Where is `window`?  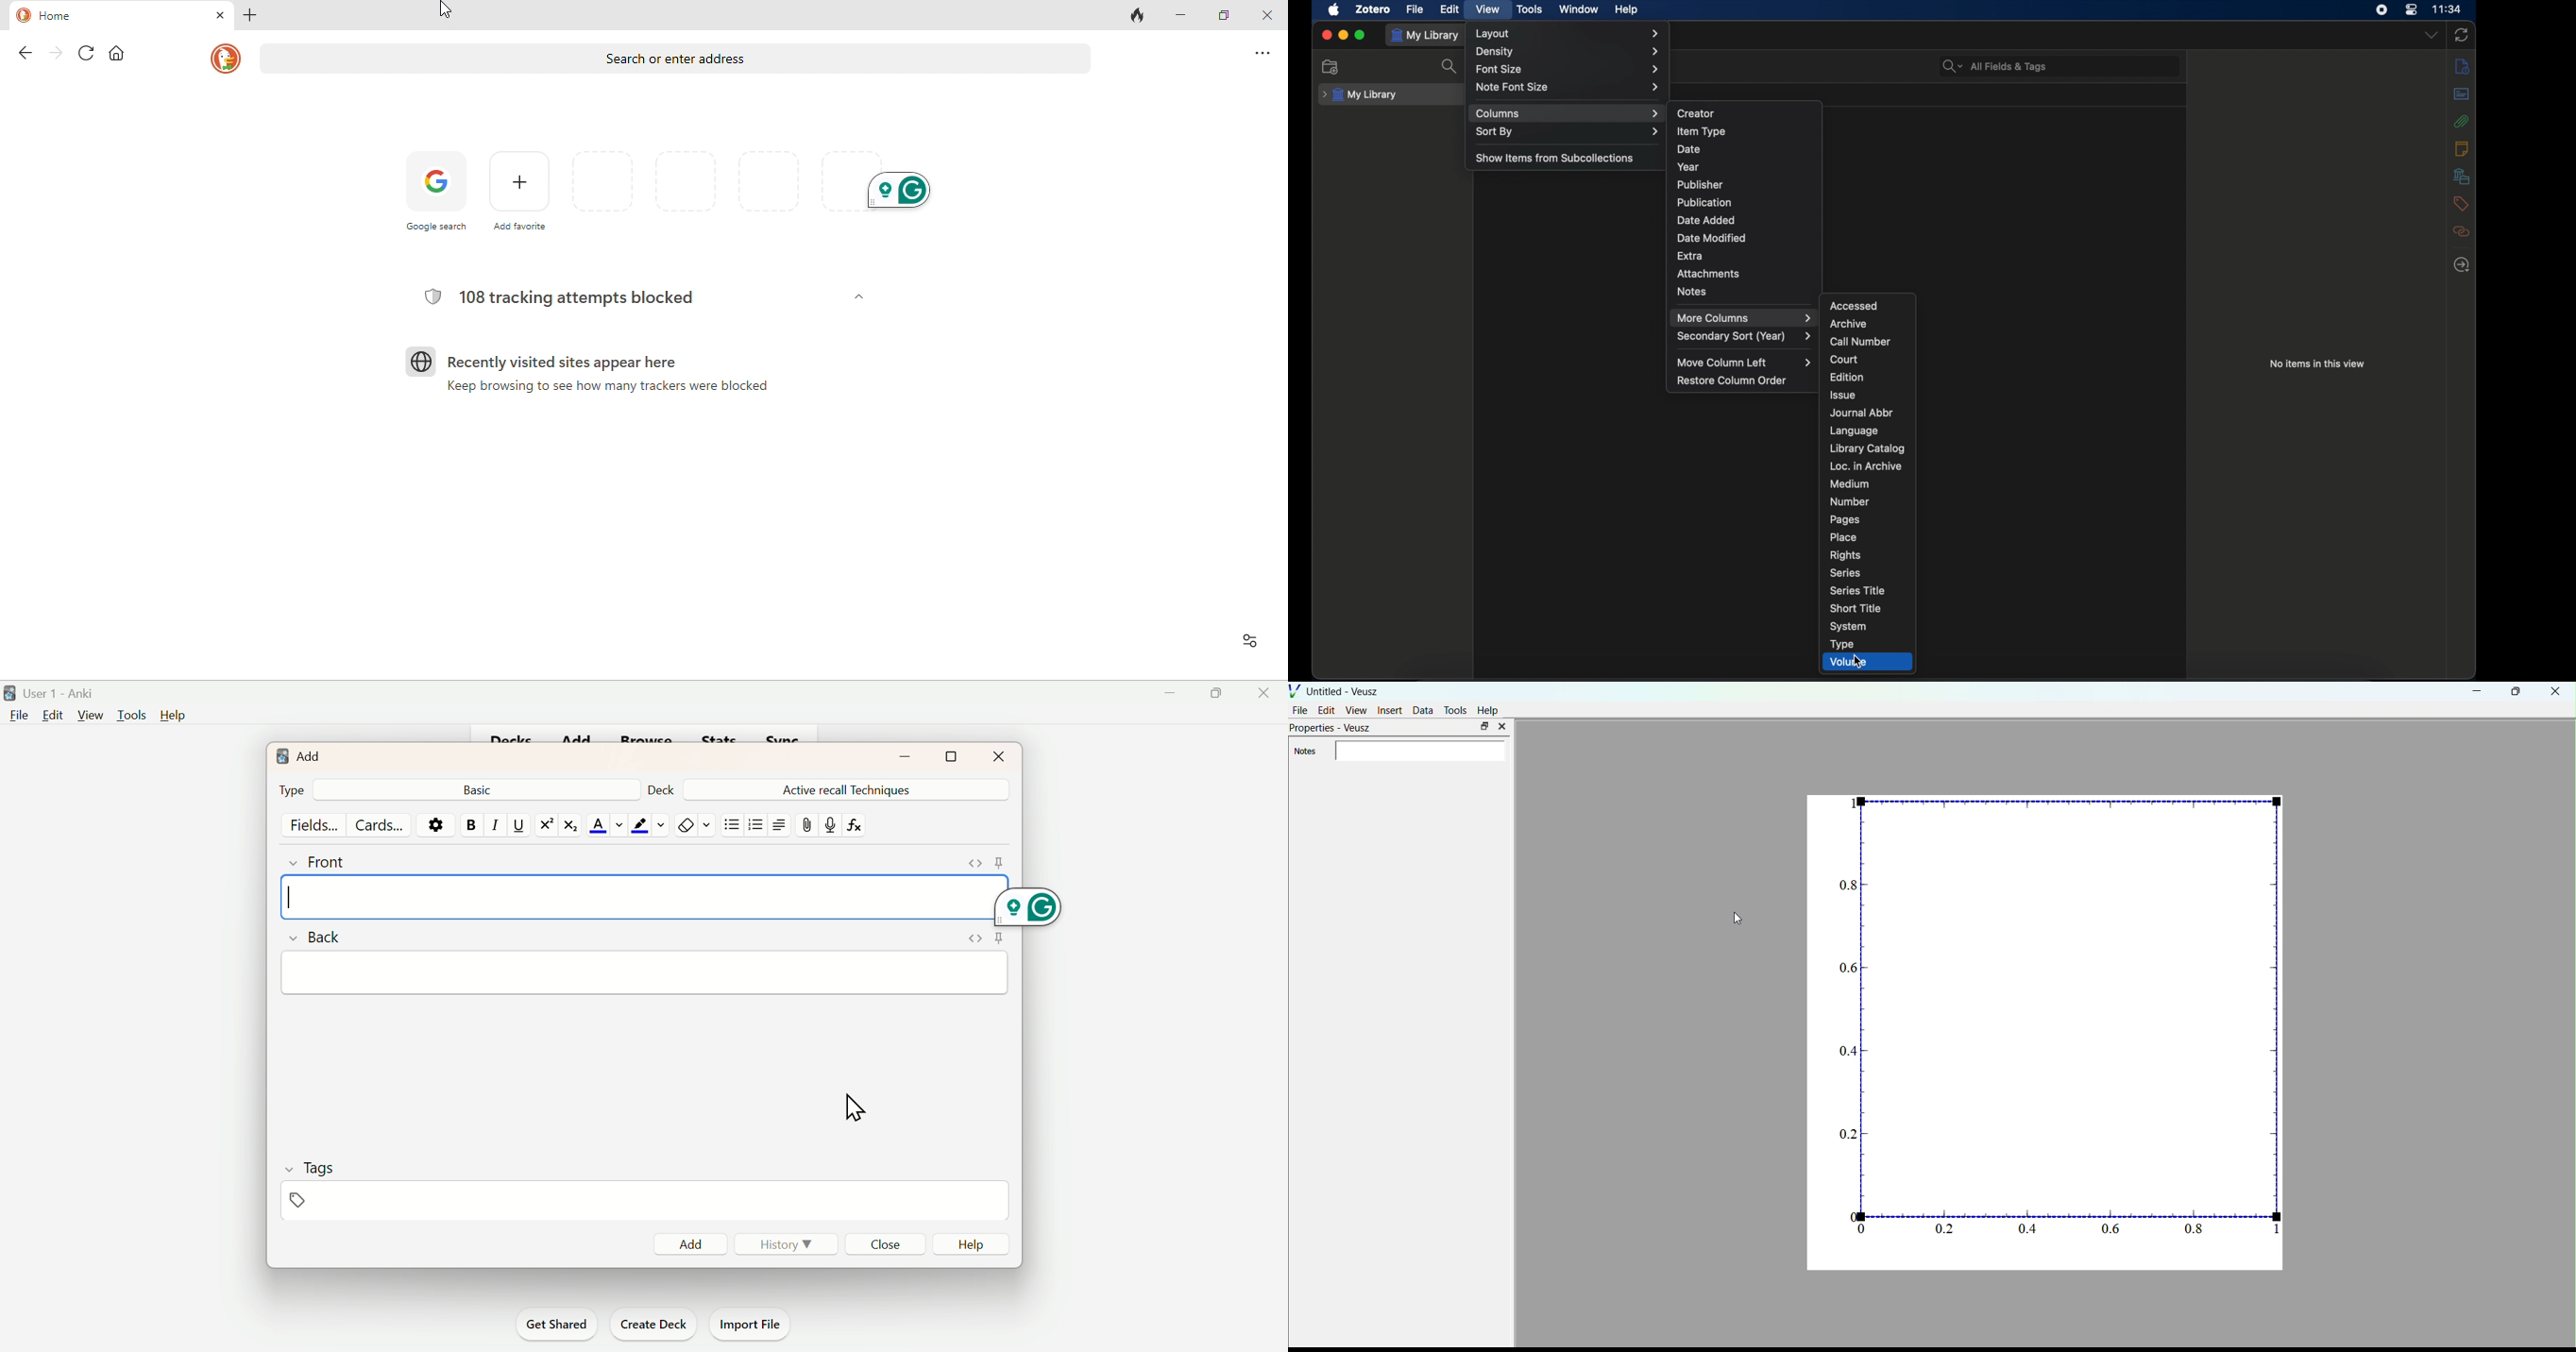
window is located at coordinates (1579, 9).